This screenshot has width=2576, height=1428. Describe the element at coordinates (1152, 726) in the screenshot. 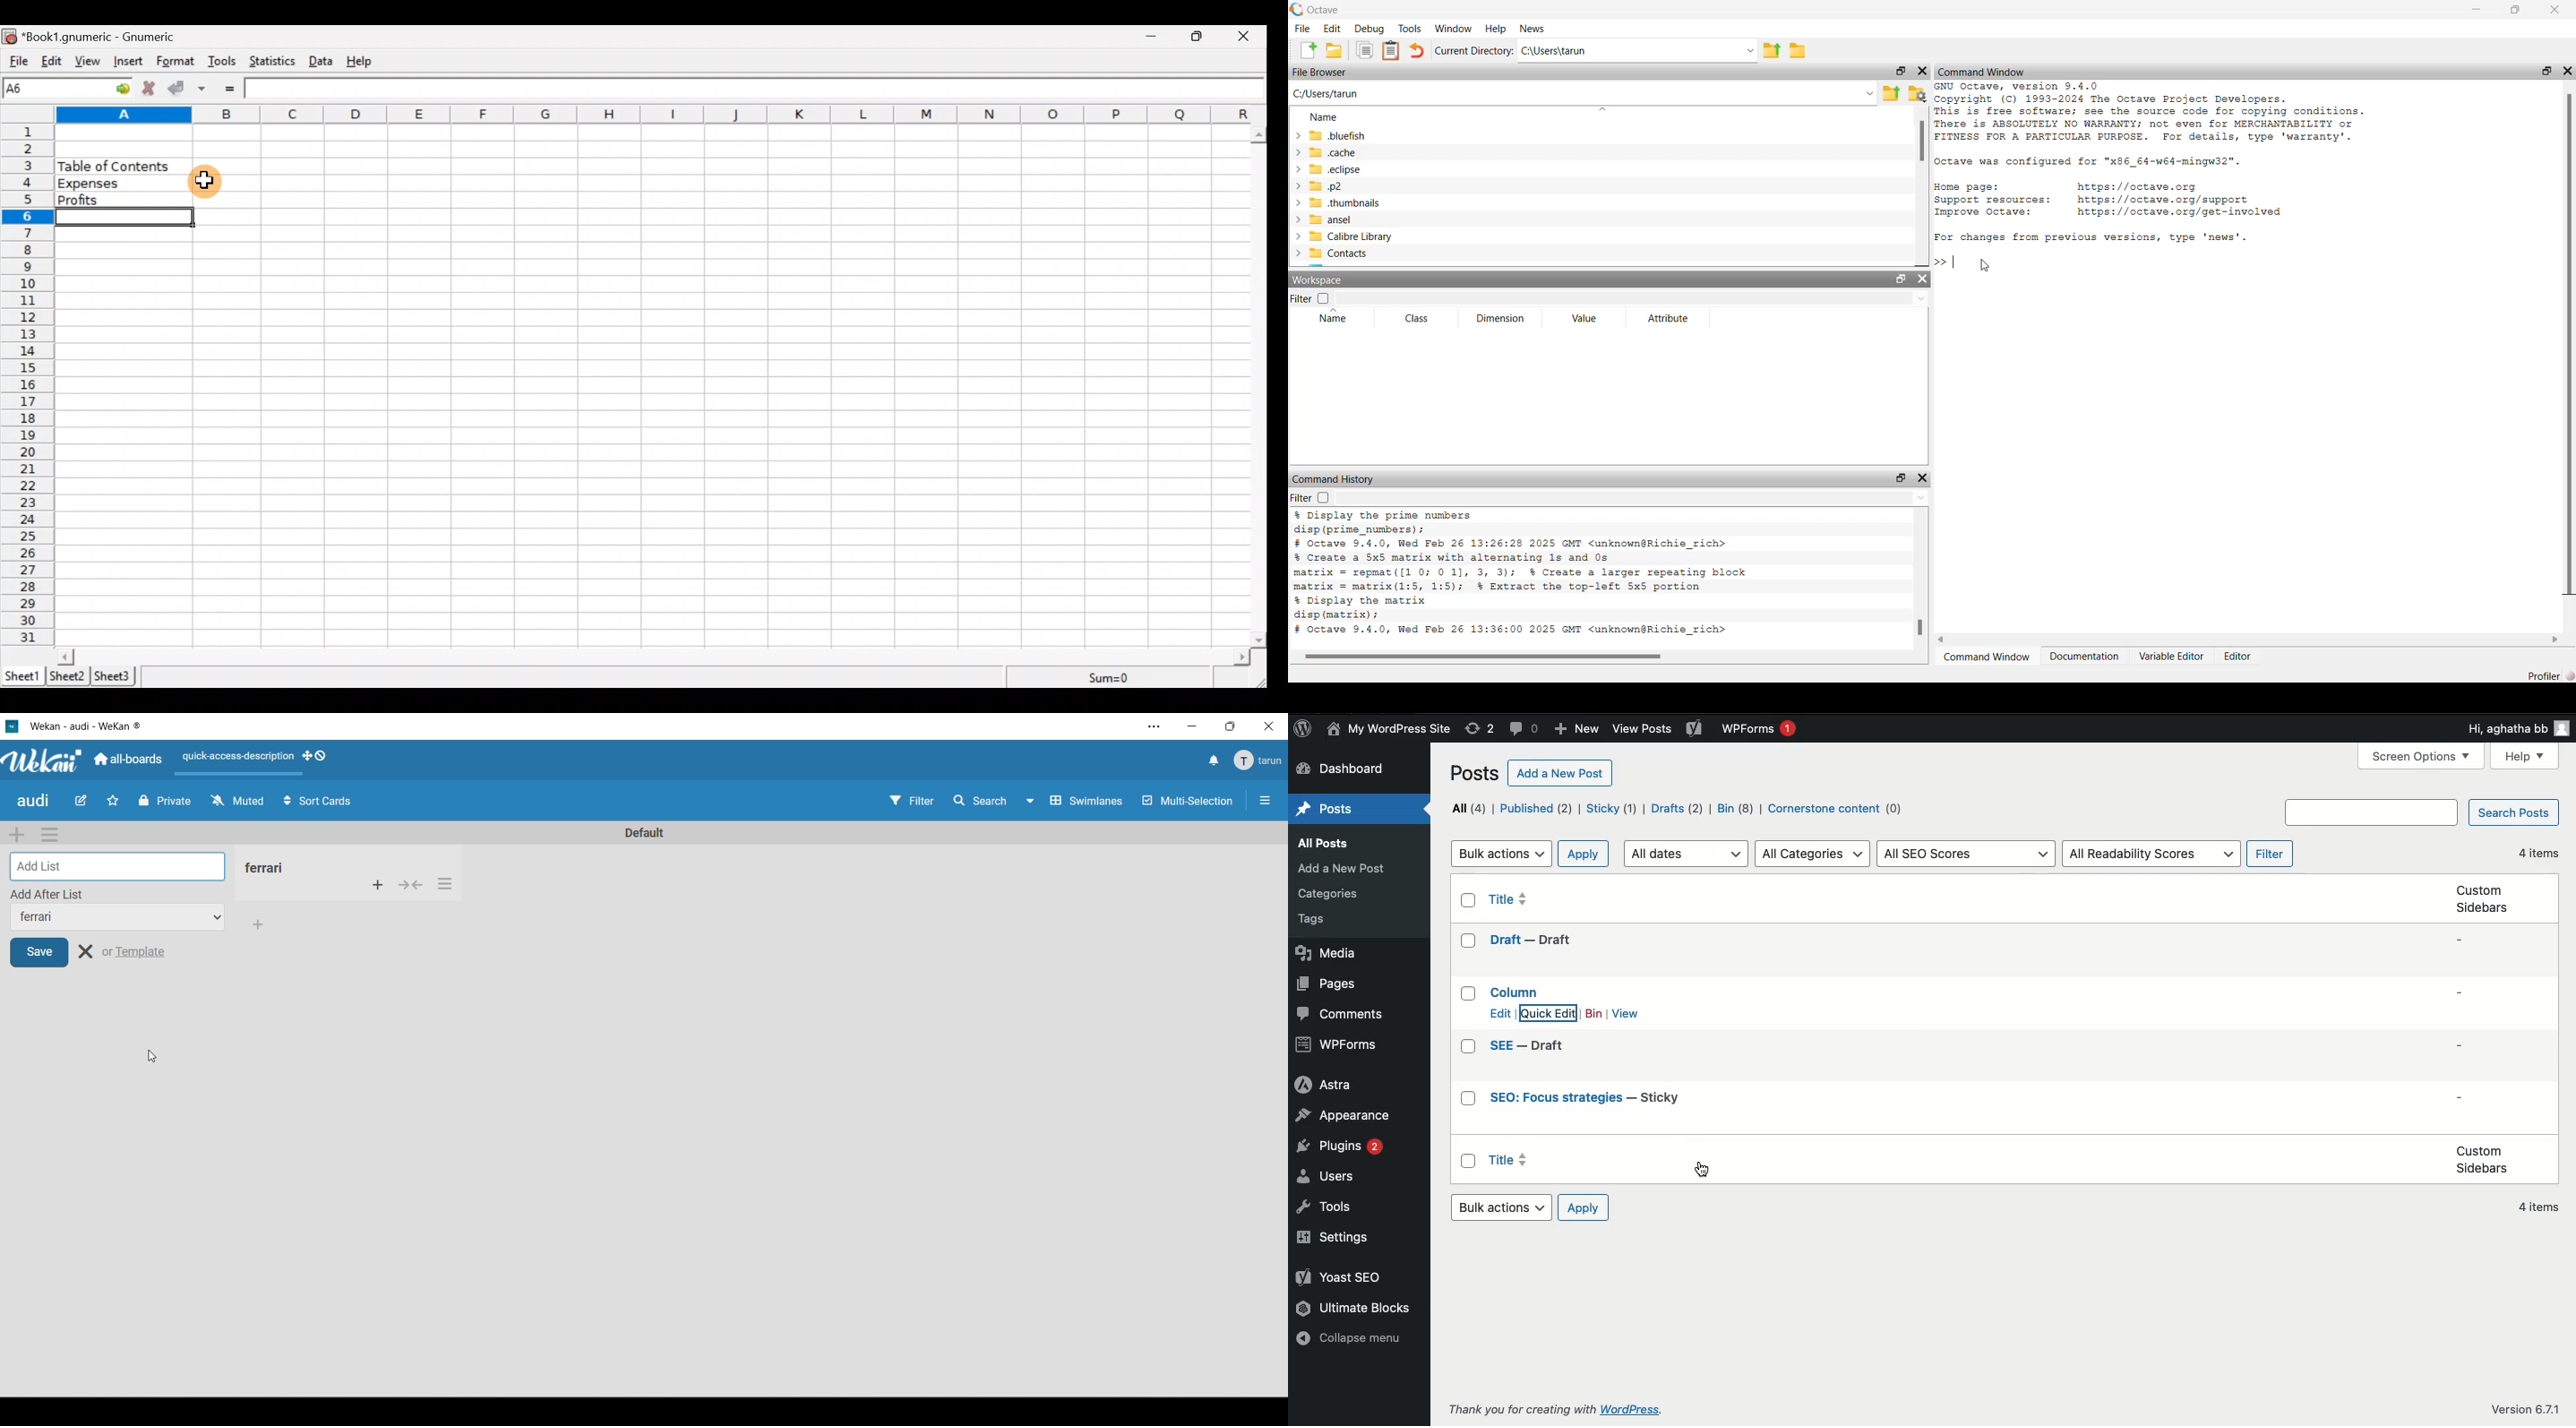

I see `settings` at that location.